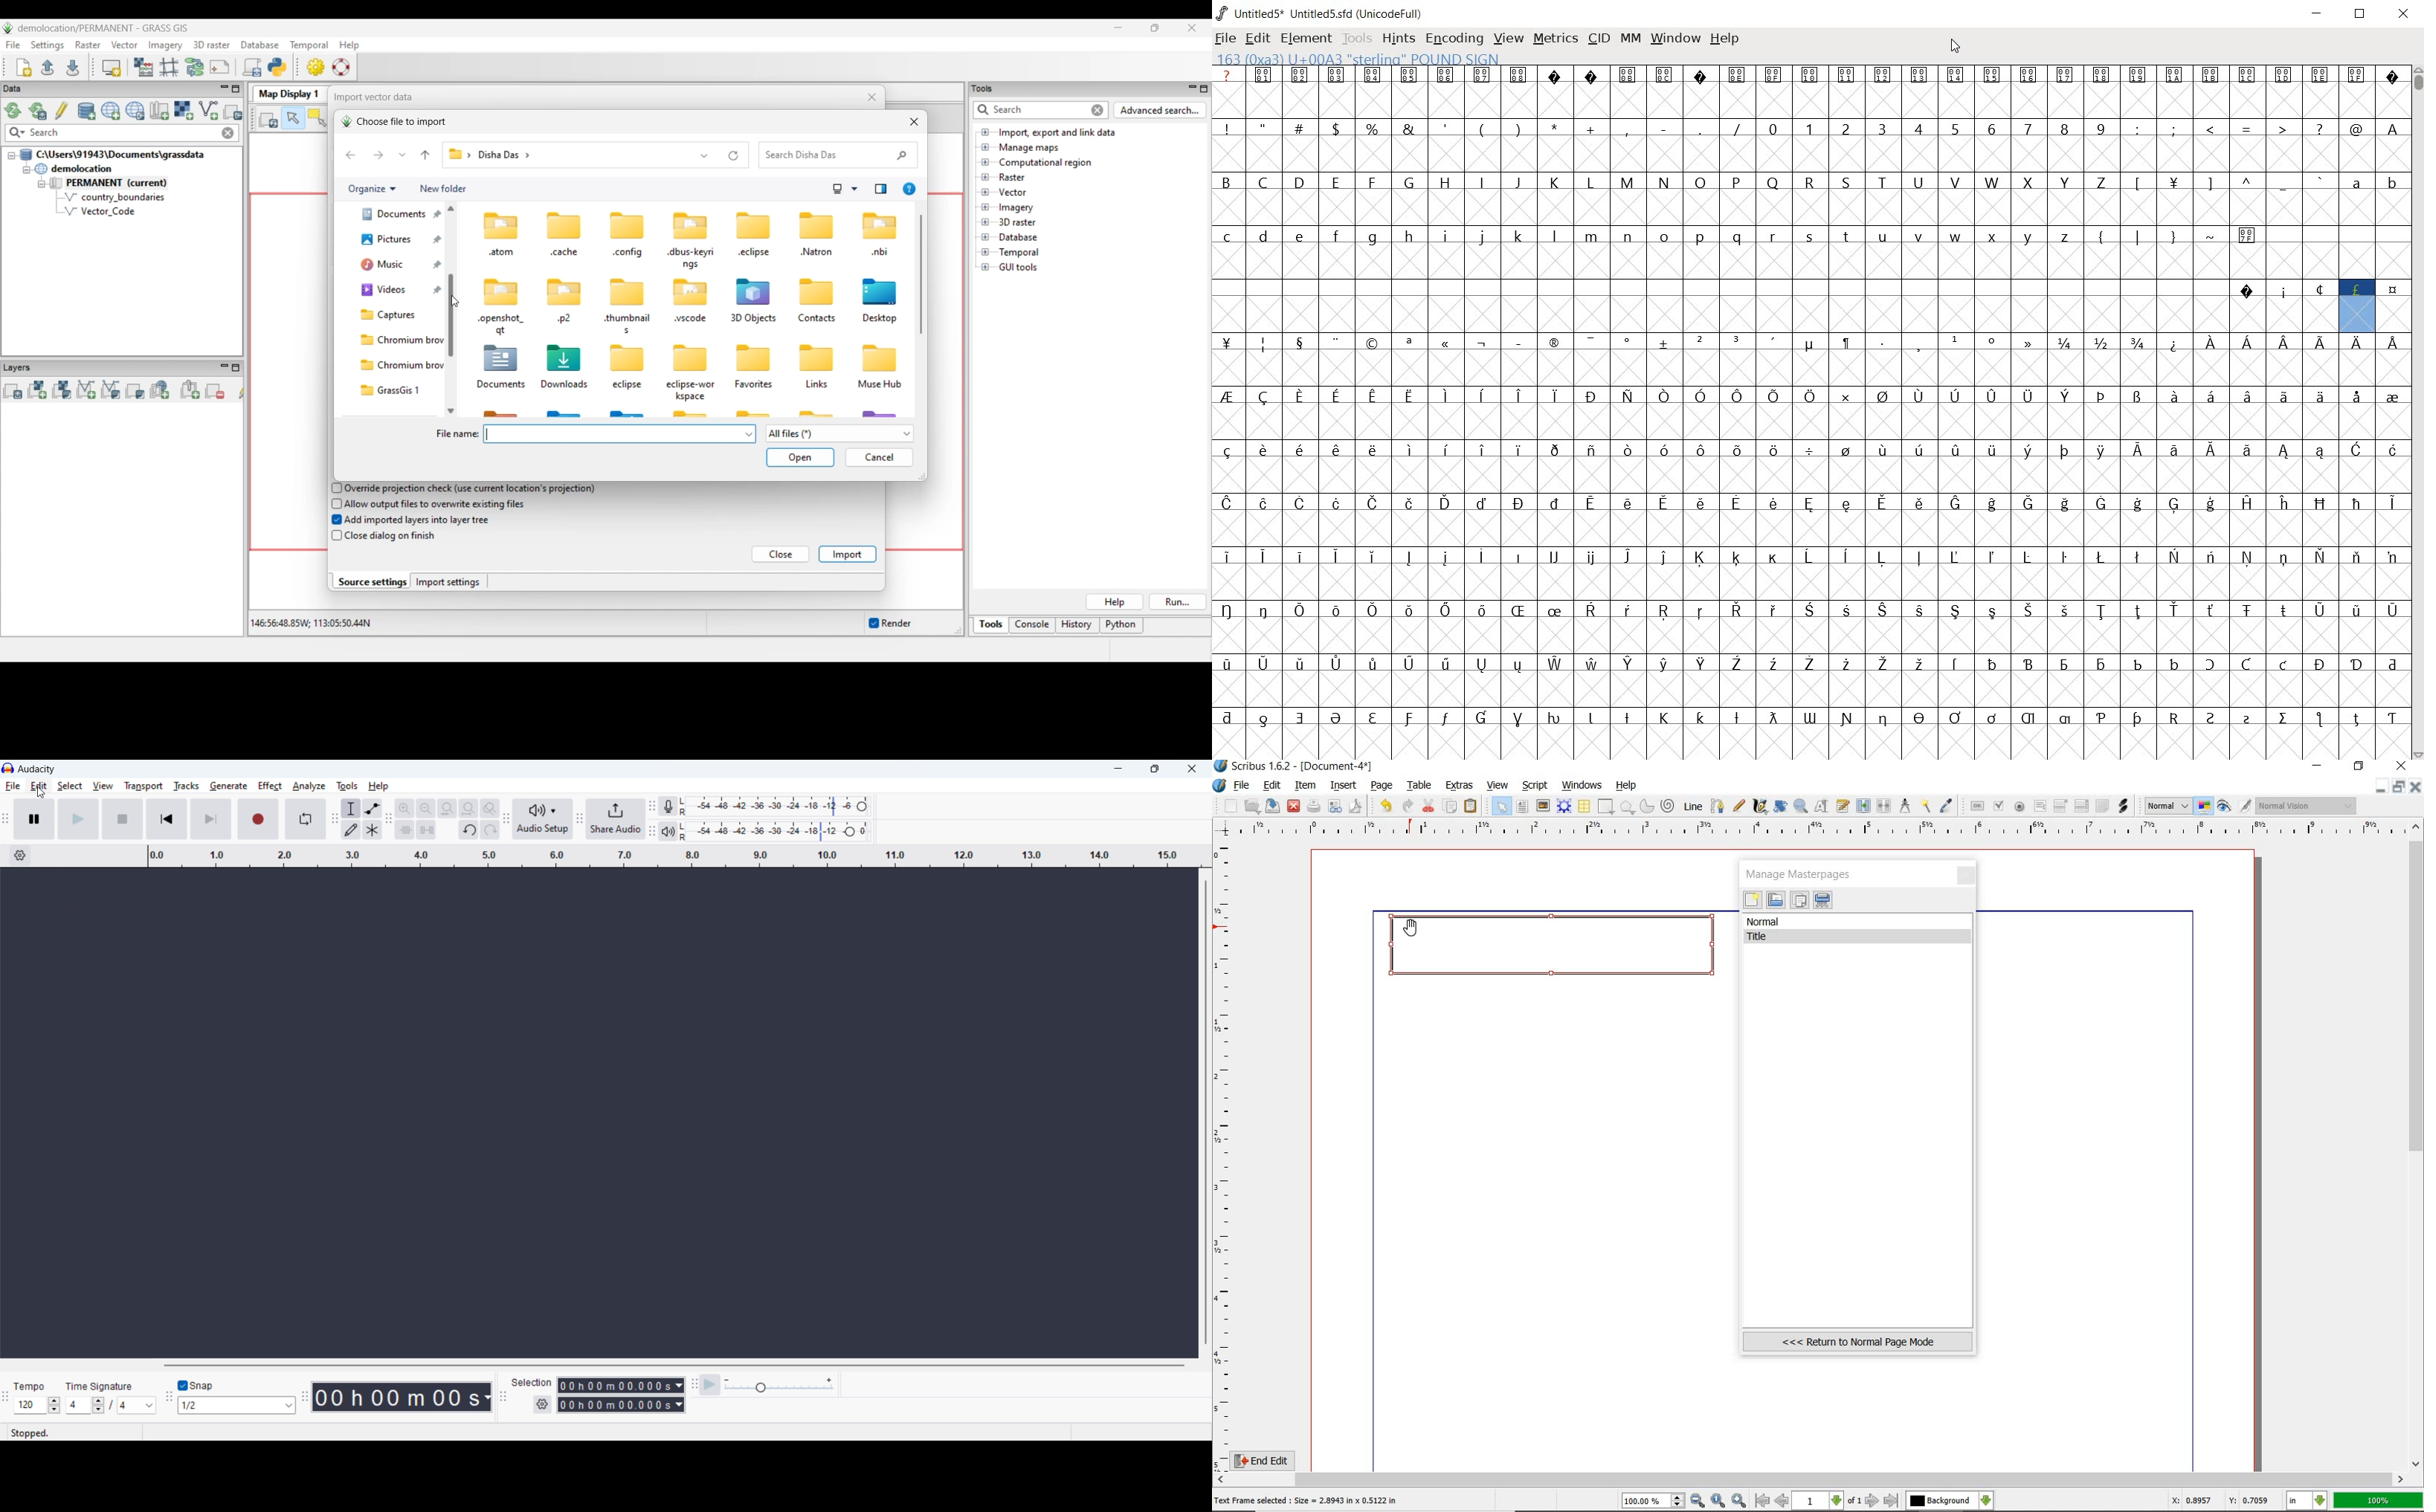 The image size is (2436, 1512). I want to click on spiral, so click(1668, 806).